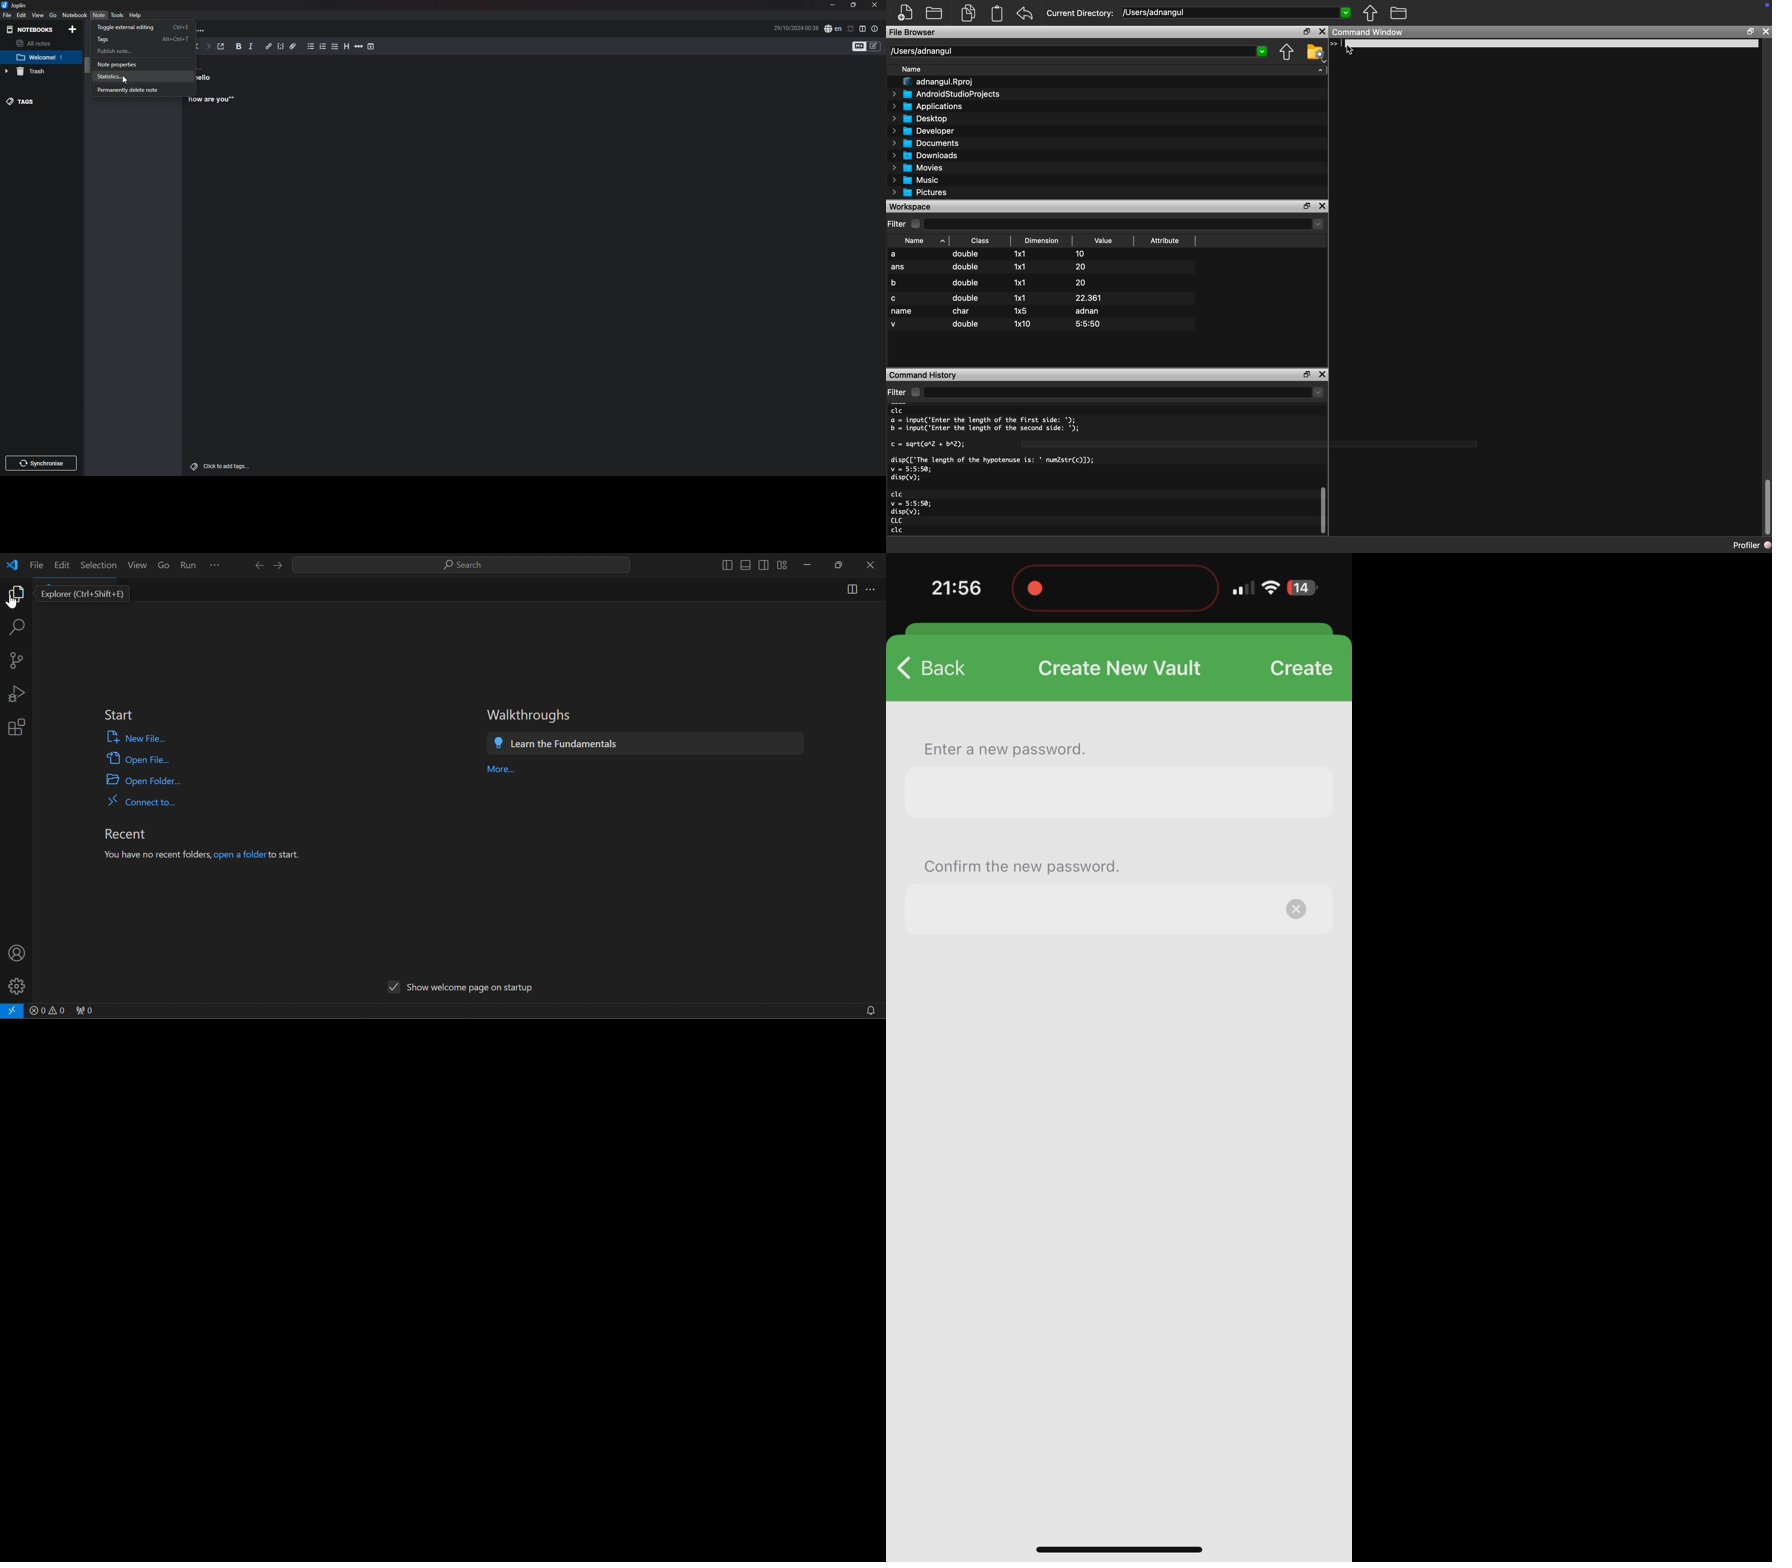 The height and width of the screenshot is (1568, 1792). What do you see at coordinates (139, 51) in the screenshot?
I see `Publish note` at bounding box center [139, 51].